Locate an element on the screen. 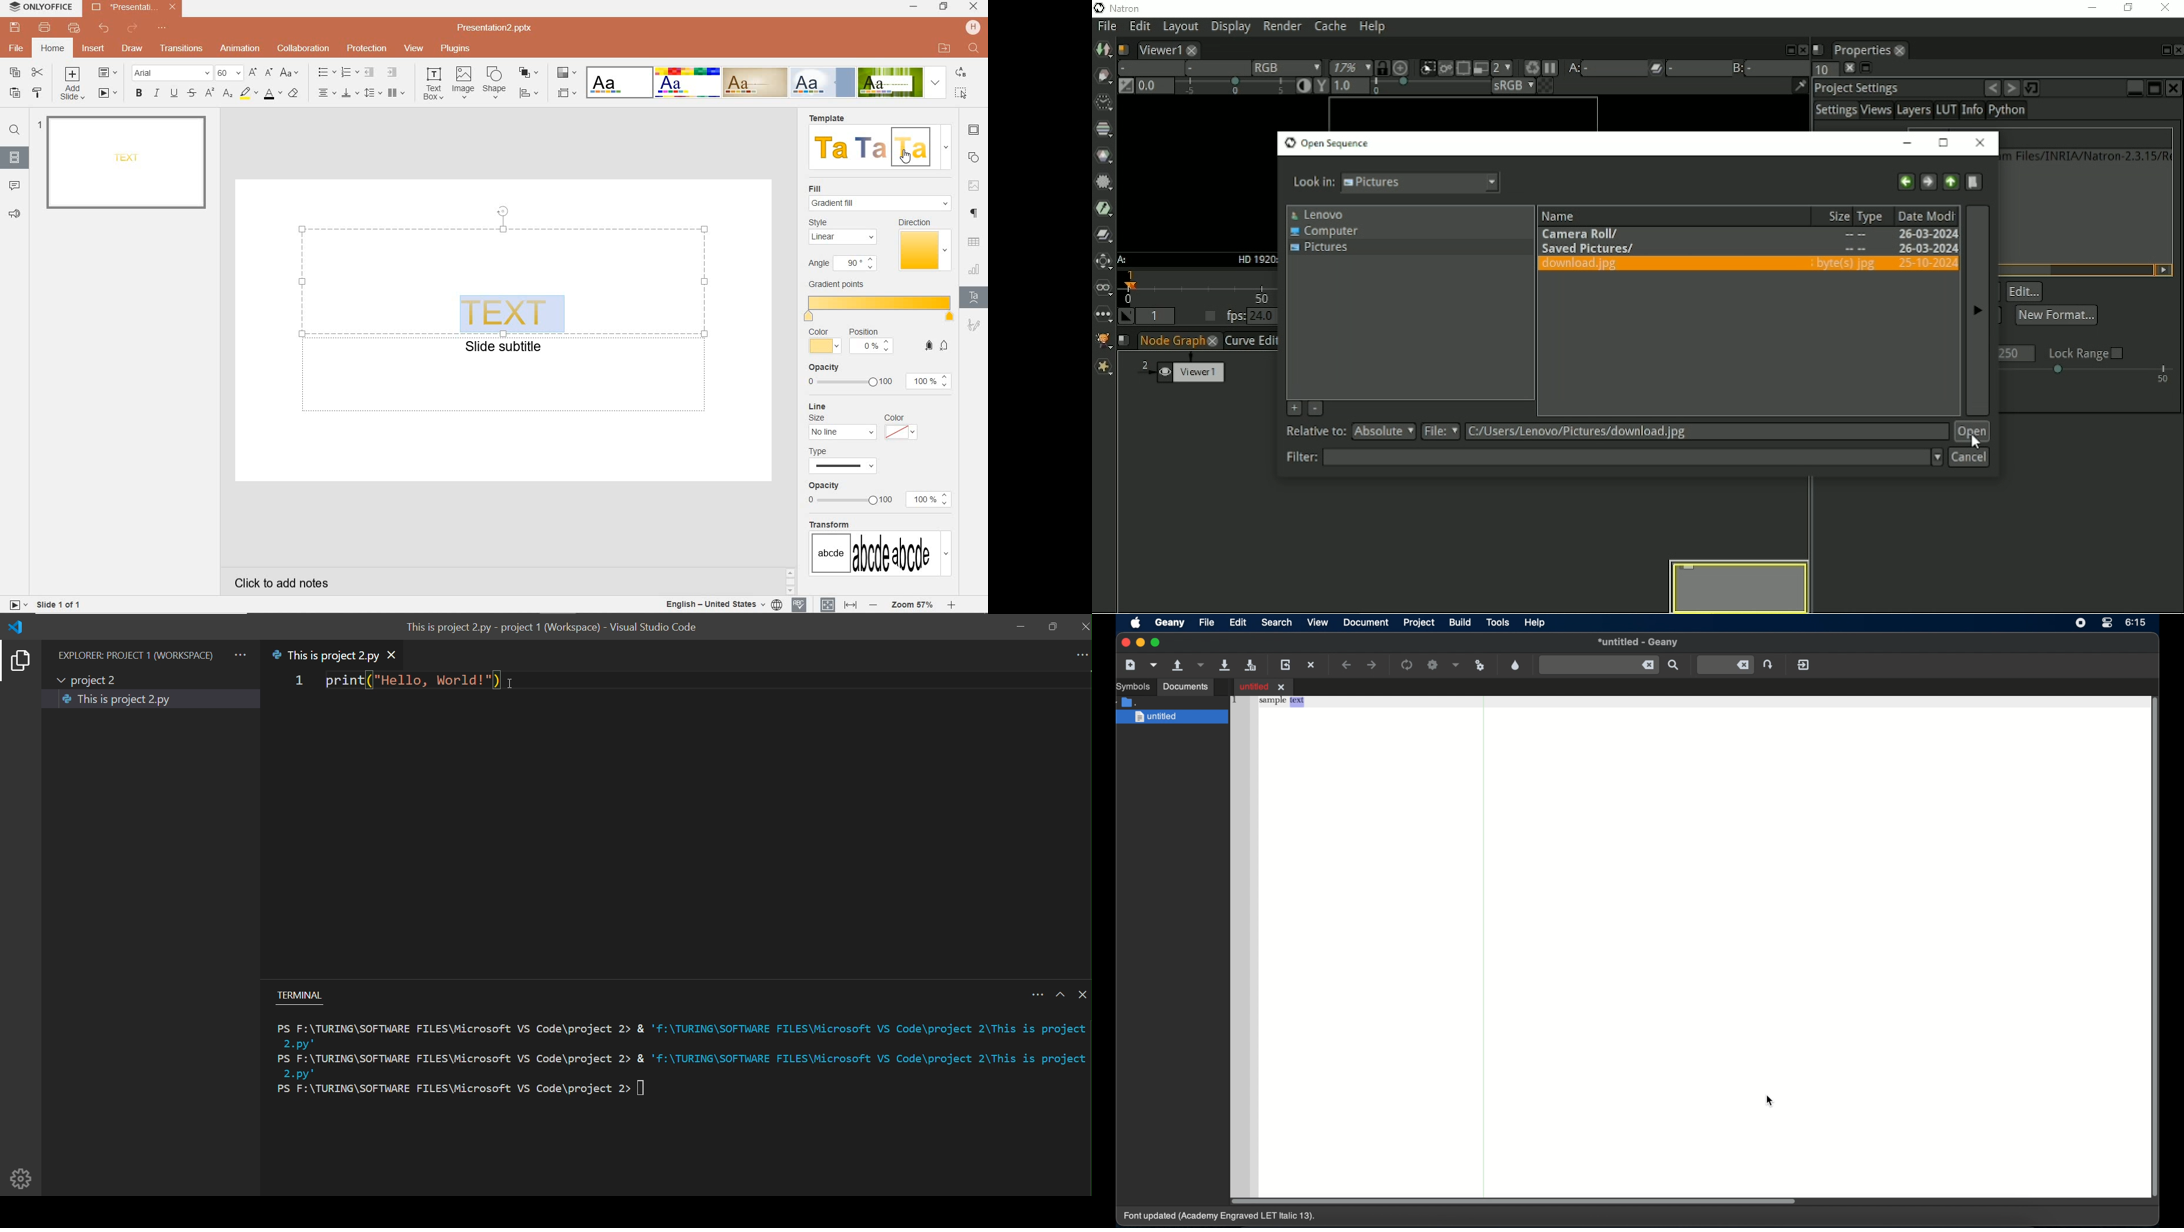 Image resolution: width=2184 pixels, height=1232 pixels. SLIDES is located at coordinates (16, 158).